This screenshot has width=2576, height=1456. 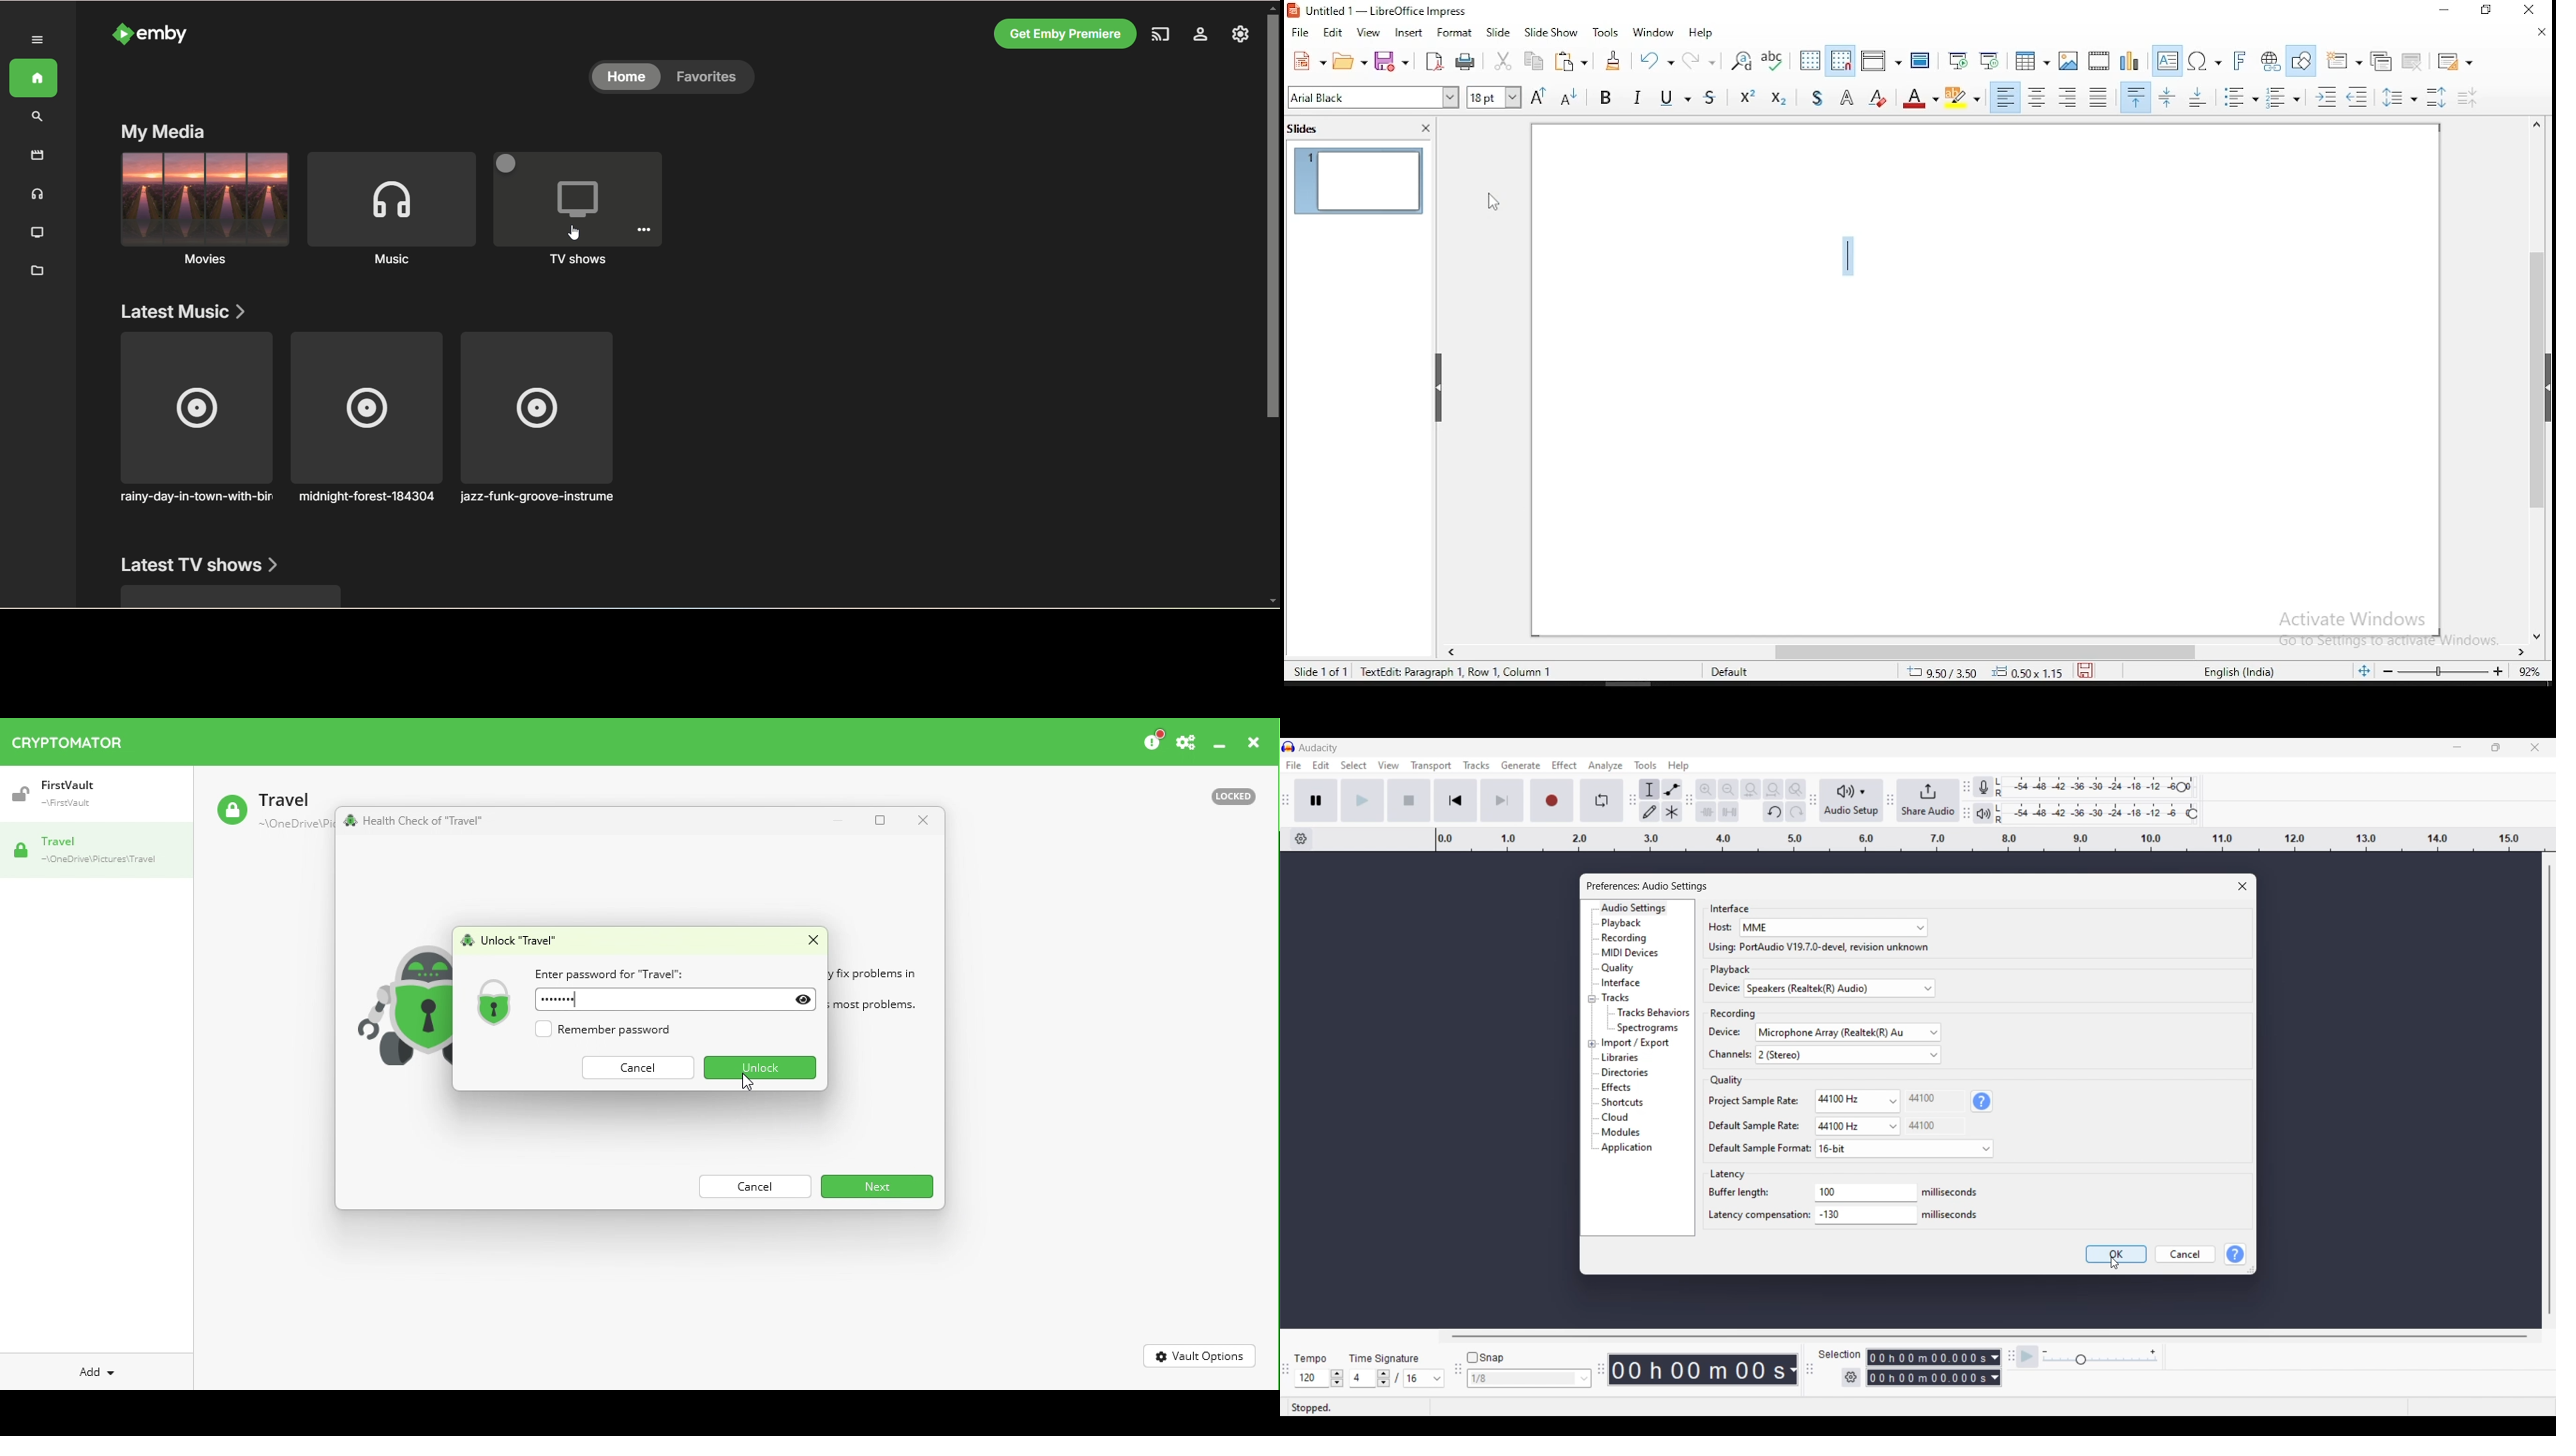 I want to click on Selection settings, so click(x=1852, y=1377).